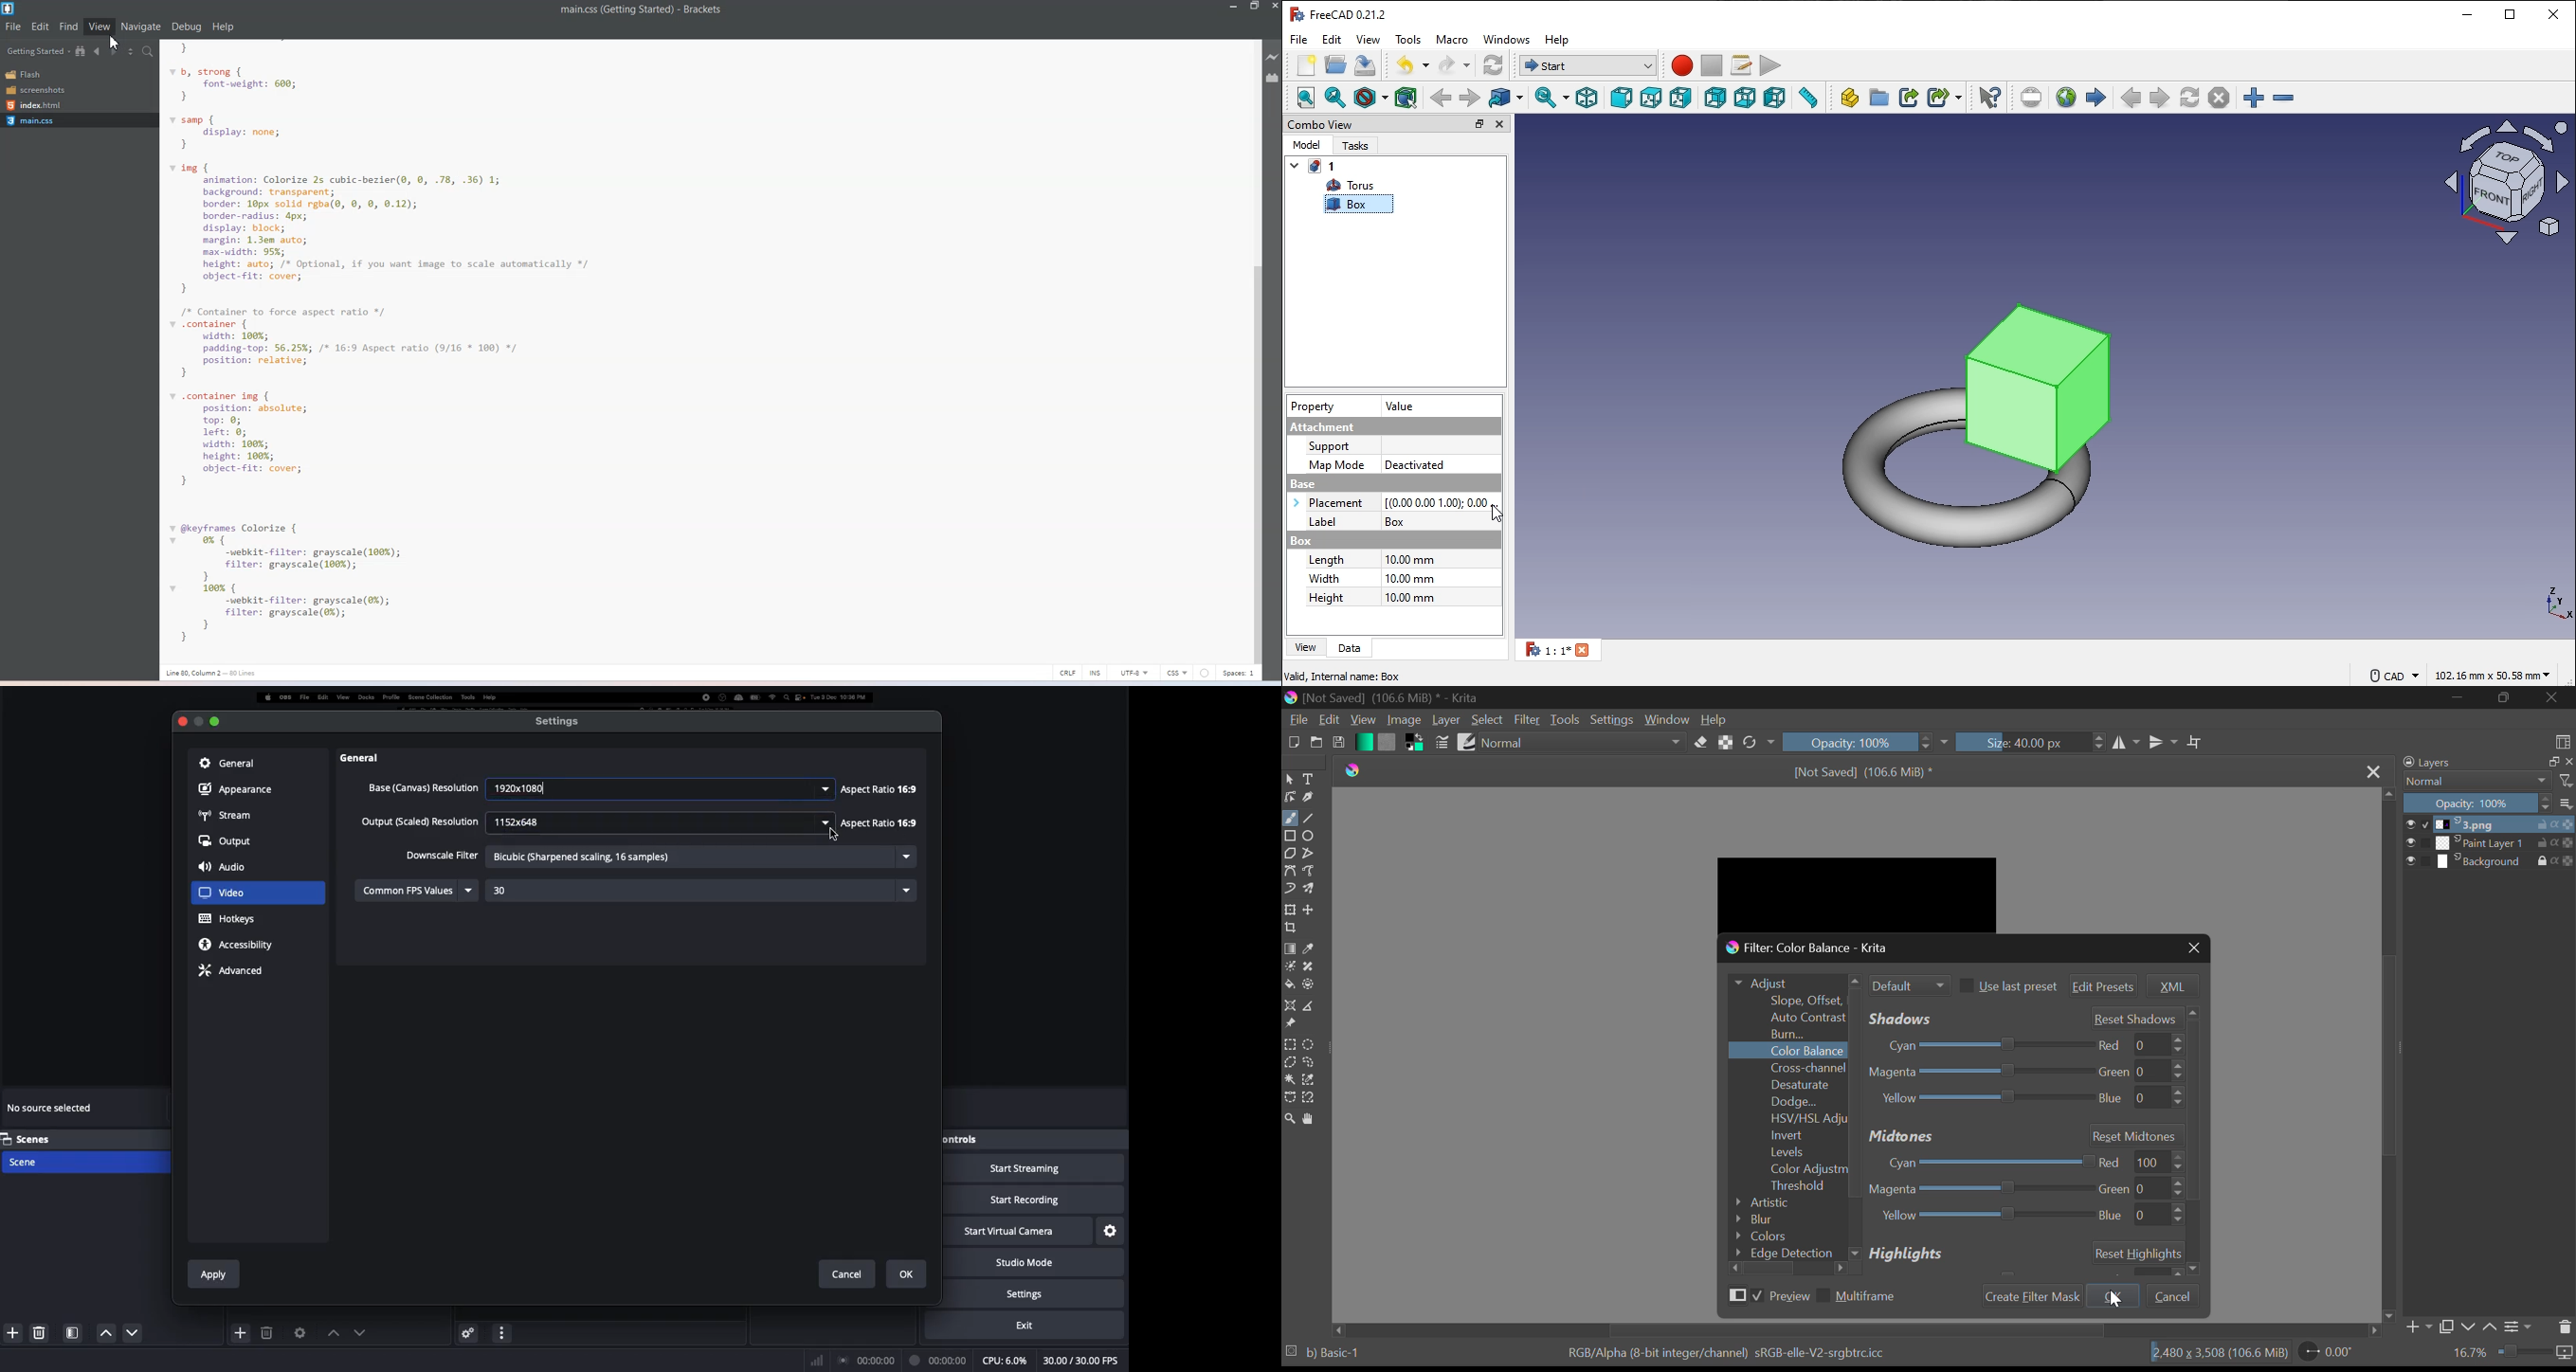 This screenshot has height=1372, width=2576. Describe the element at coordinates (81, 51) in the screenshot. I see `Show in file tree` at that location.